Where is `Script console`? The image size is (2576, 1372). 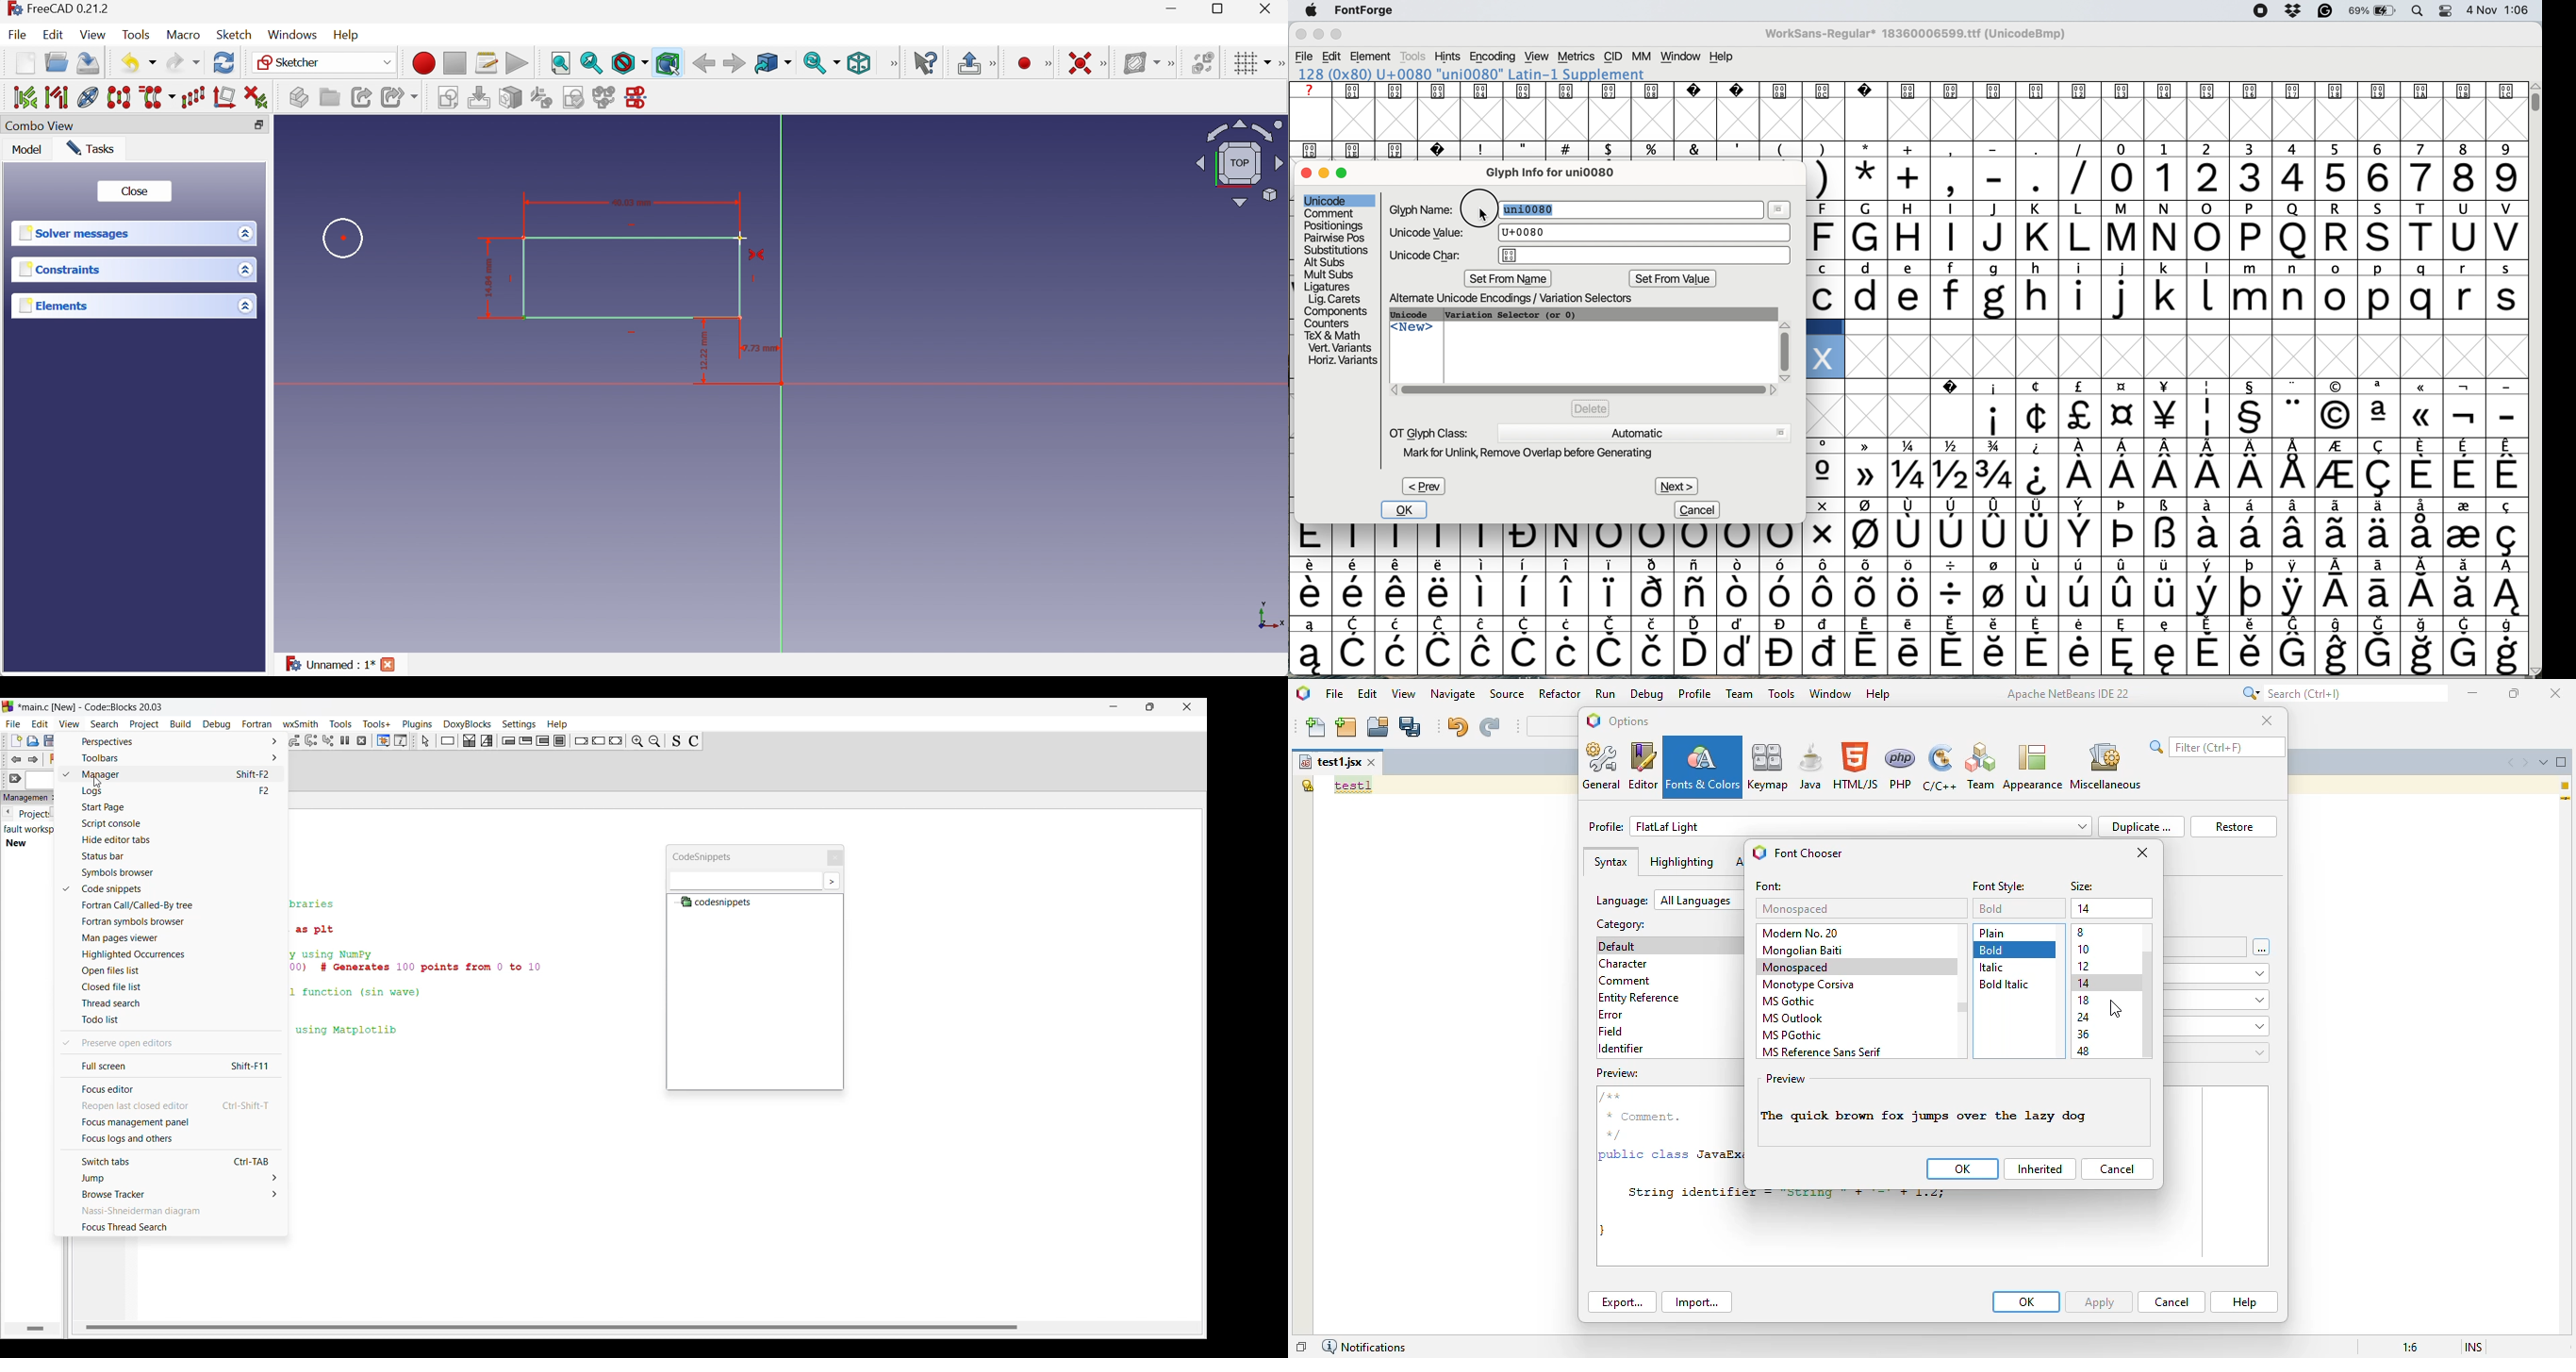
Script console is located at coordinates (179, 824).